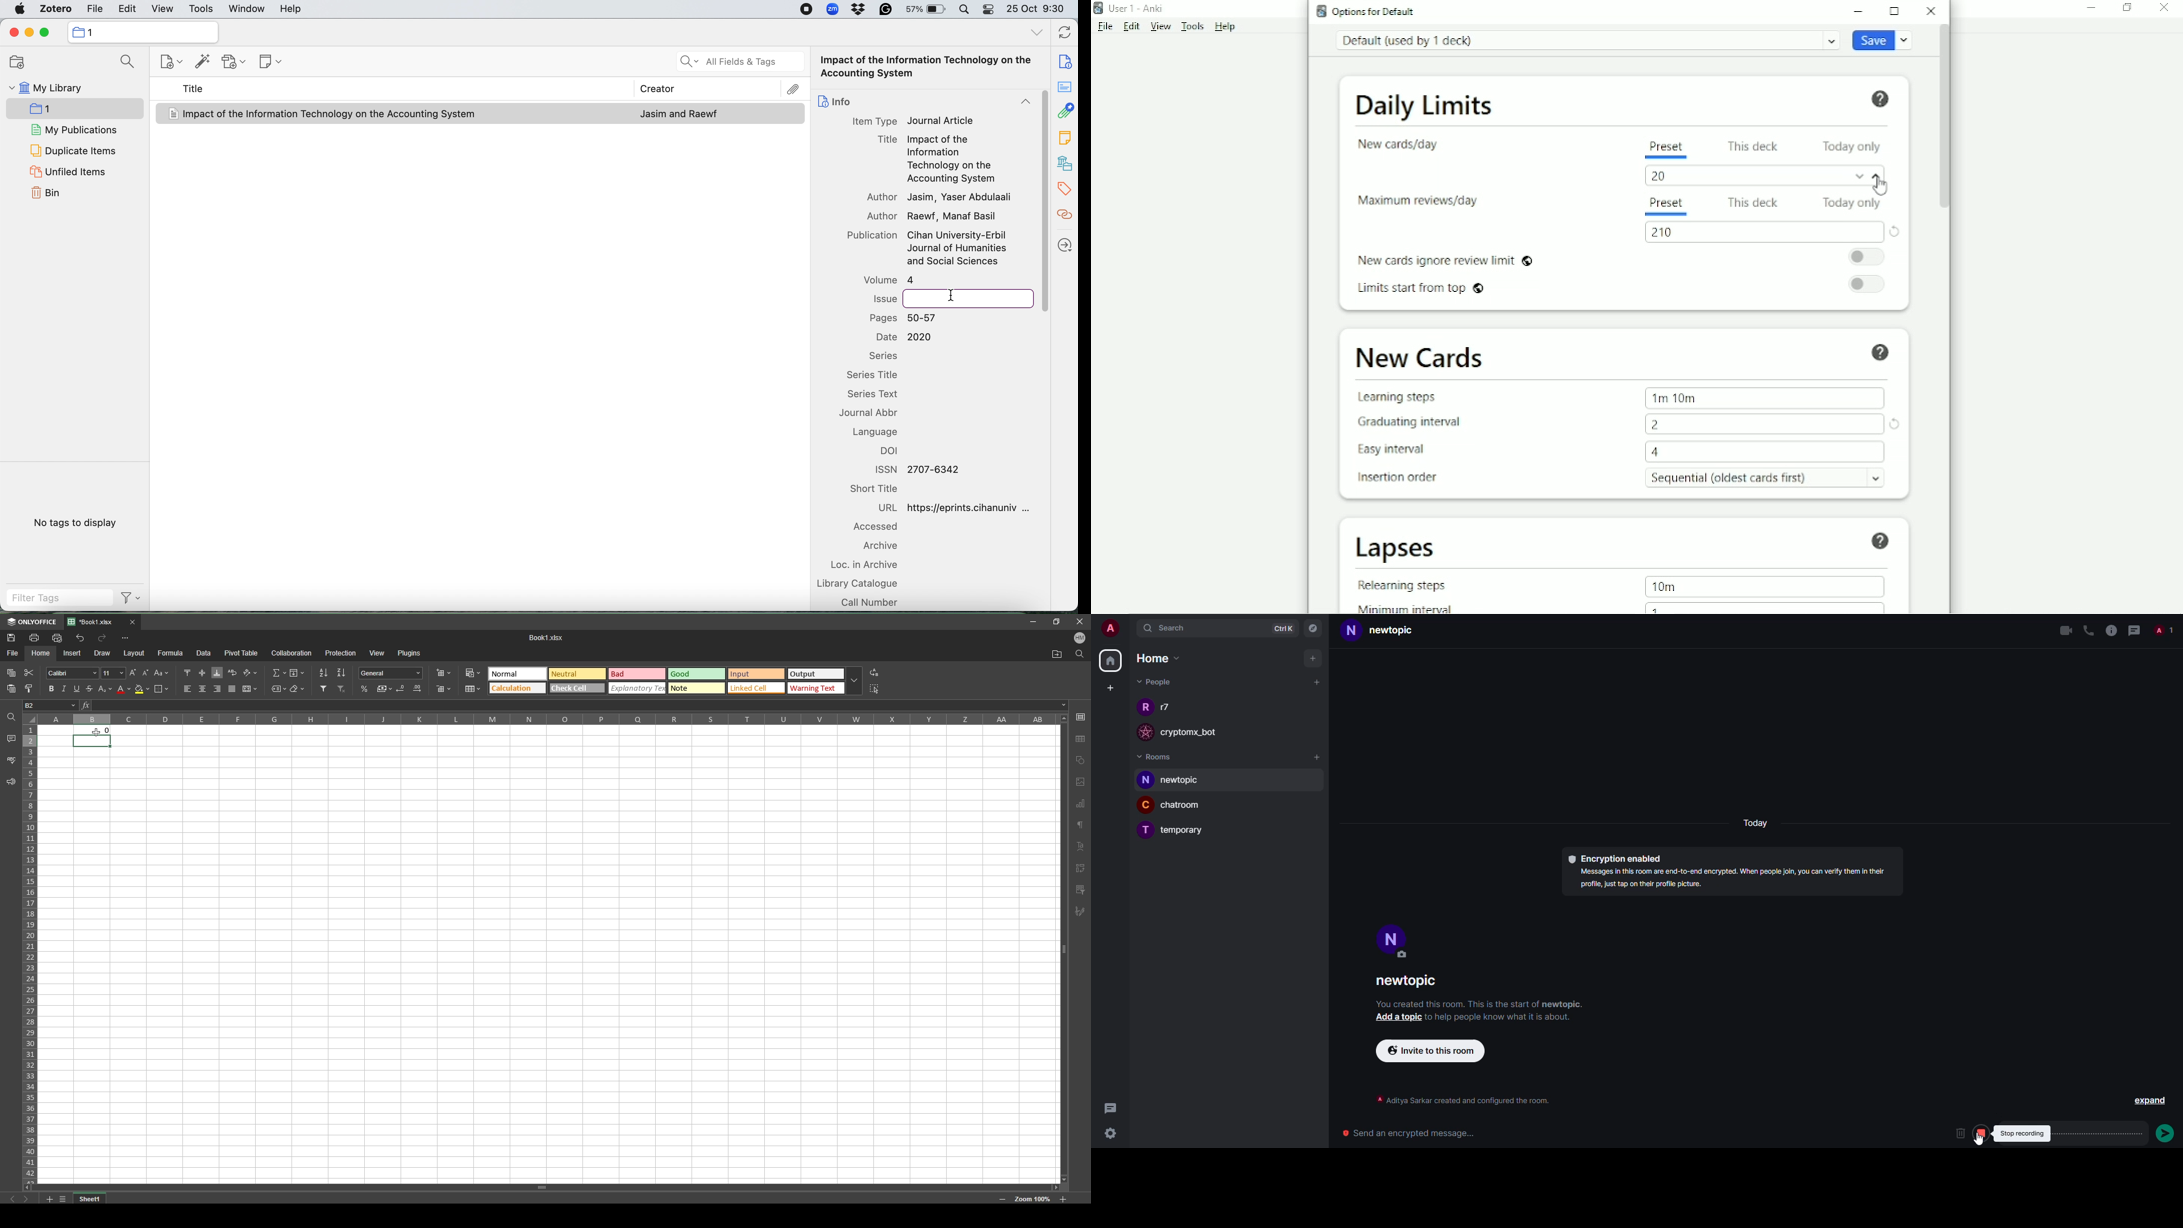 Image resolution: width=2184 pixels, height=1232 pixels. I want to click on room, so click(1185, 781).